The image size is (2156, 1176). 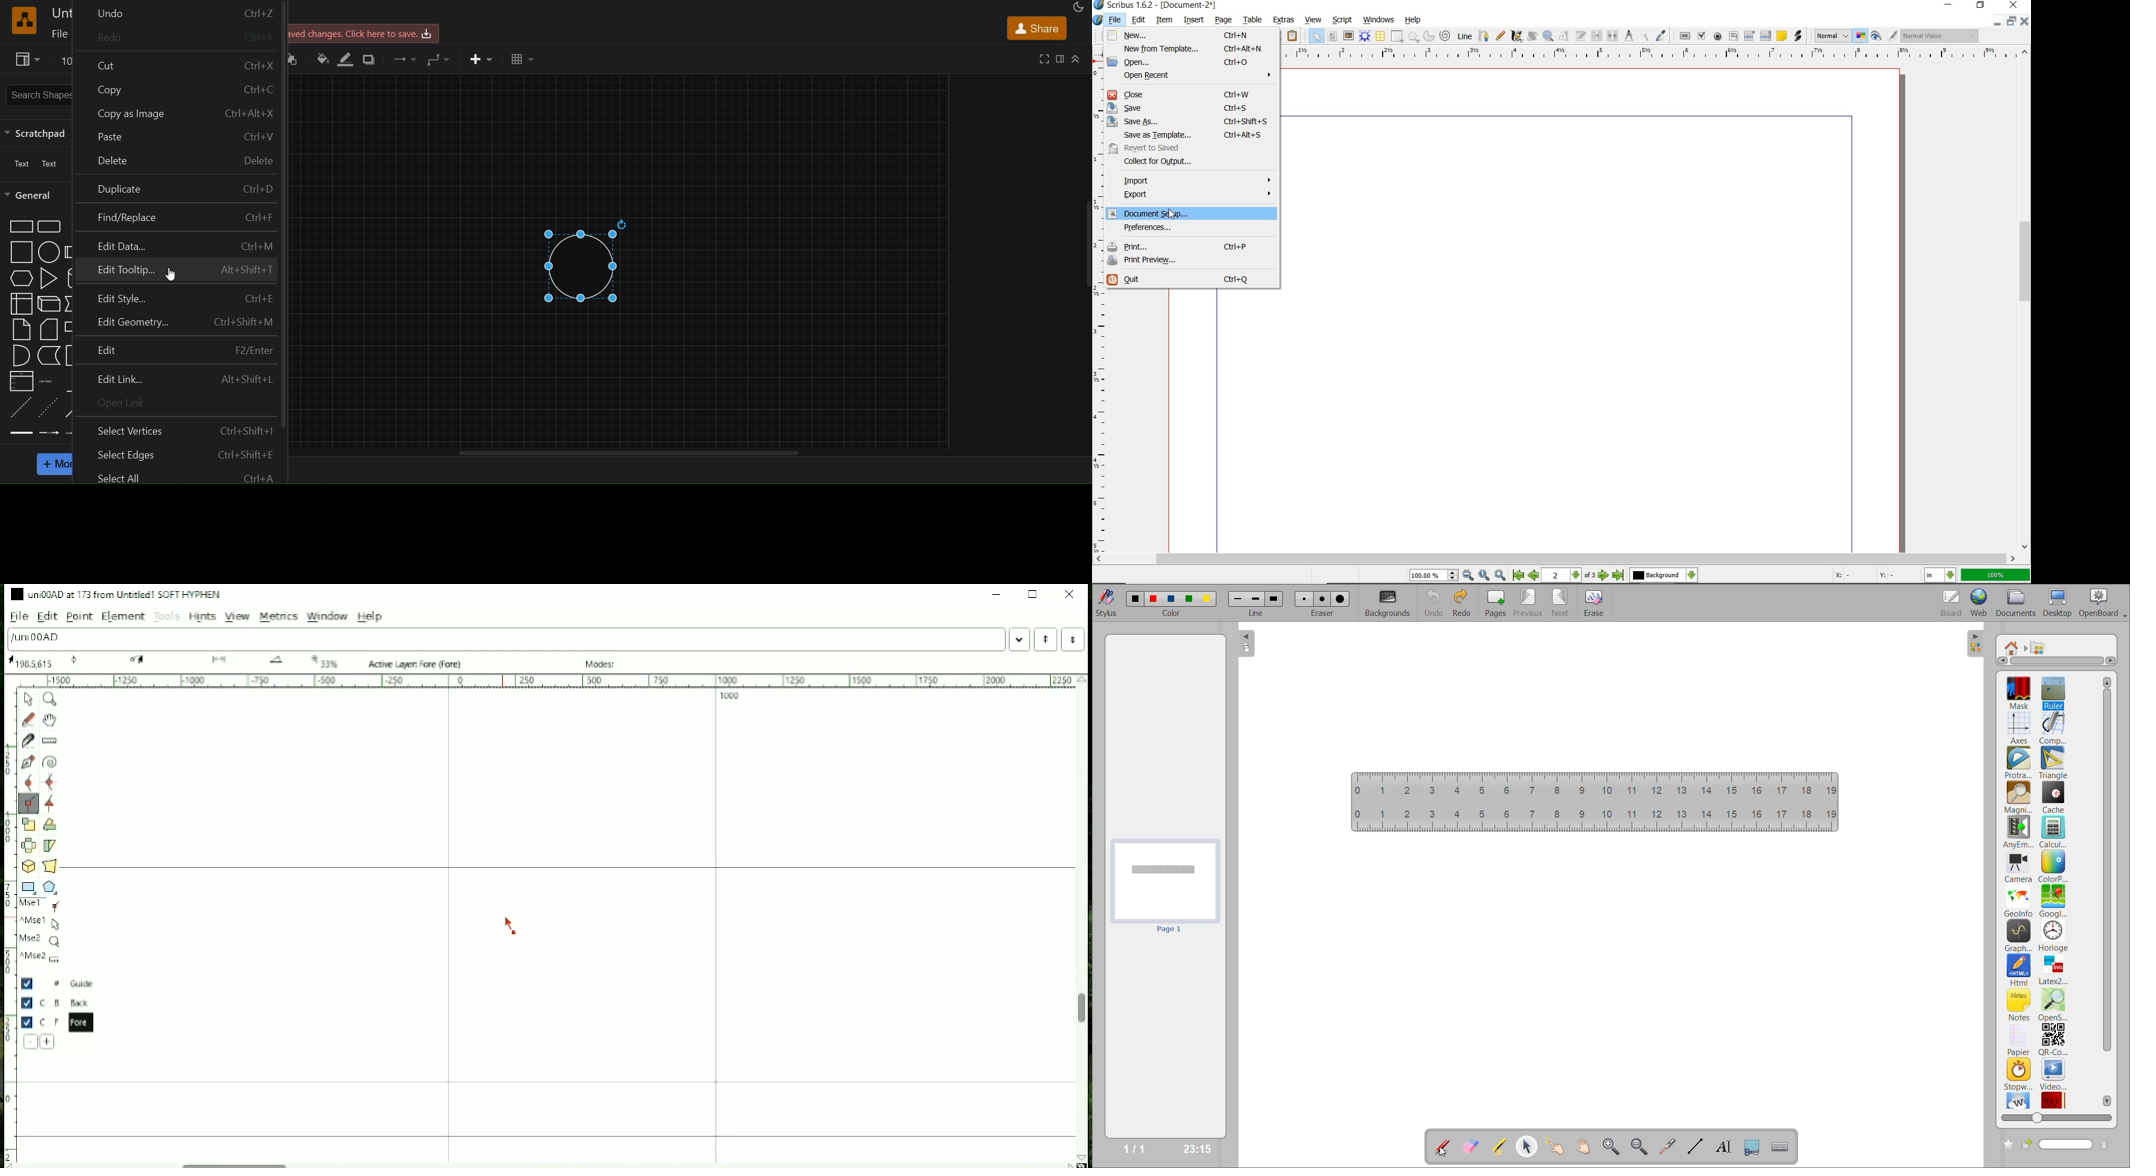 What do you see at coordinates (1045, 639) in the screenshot?
I see `Previous word` at bounding box center [1045, 639].